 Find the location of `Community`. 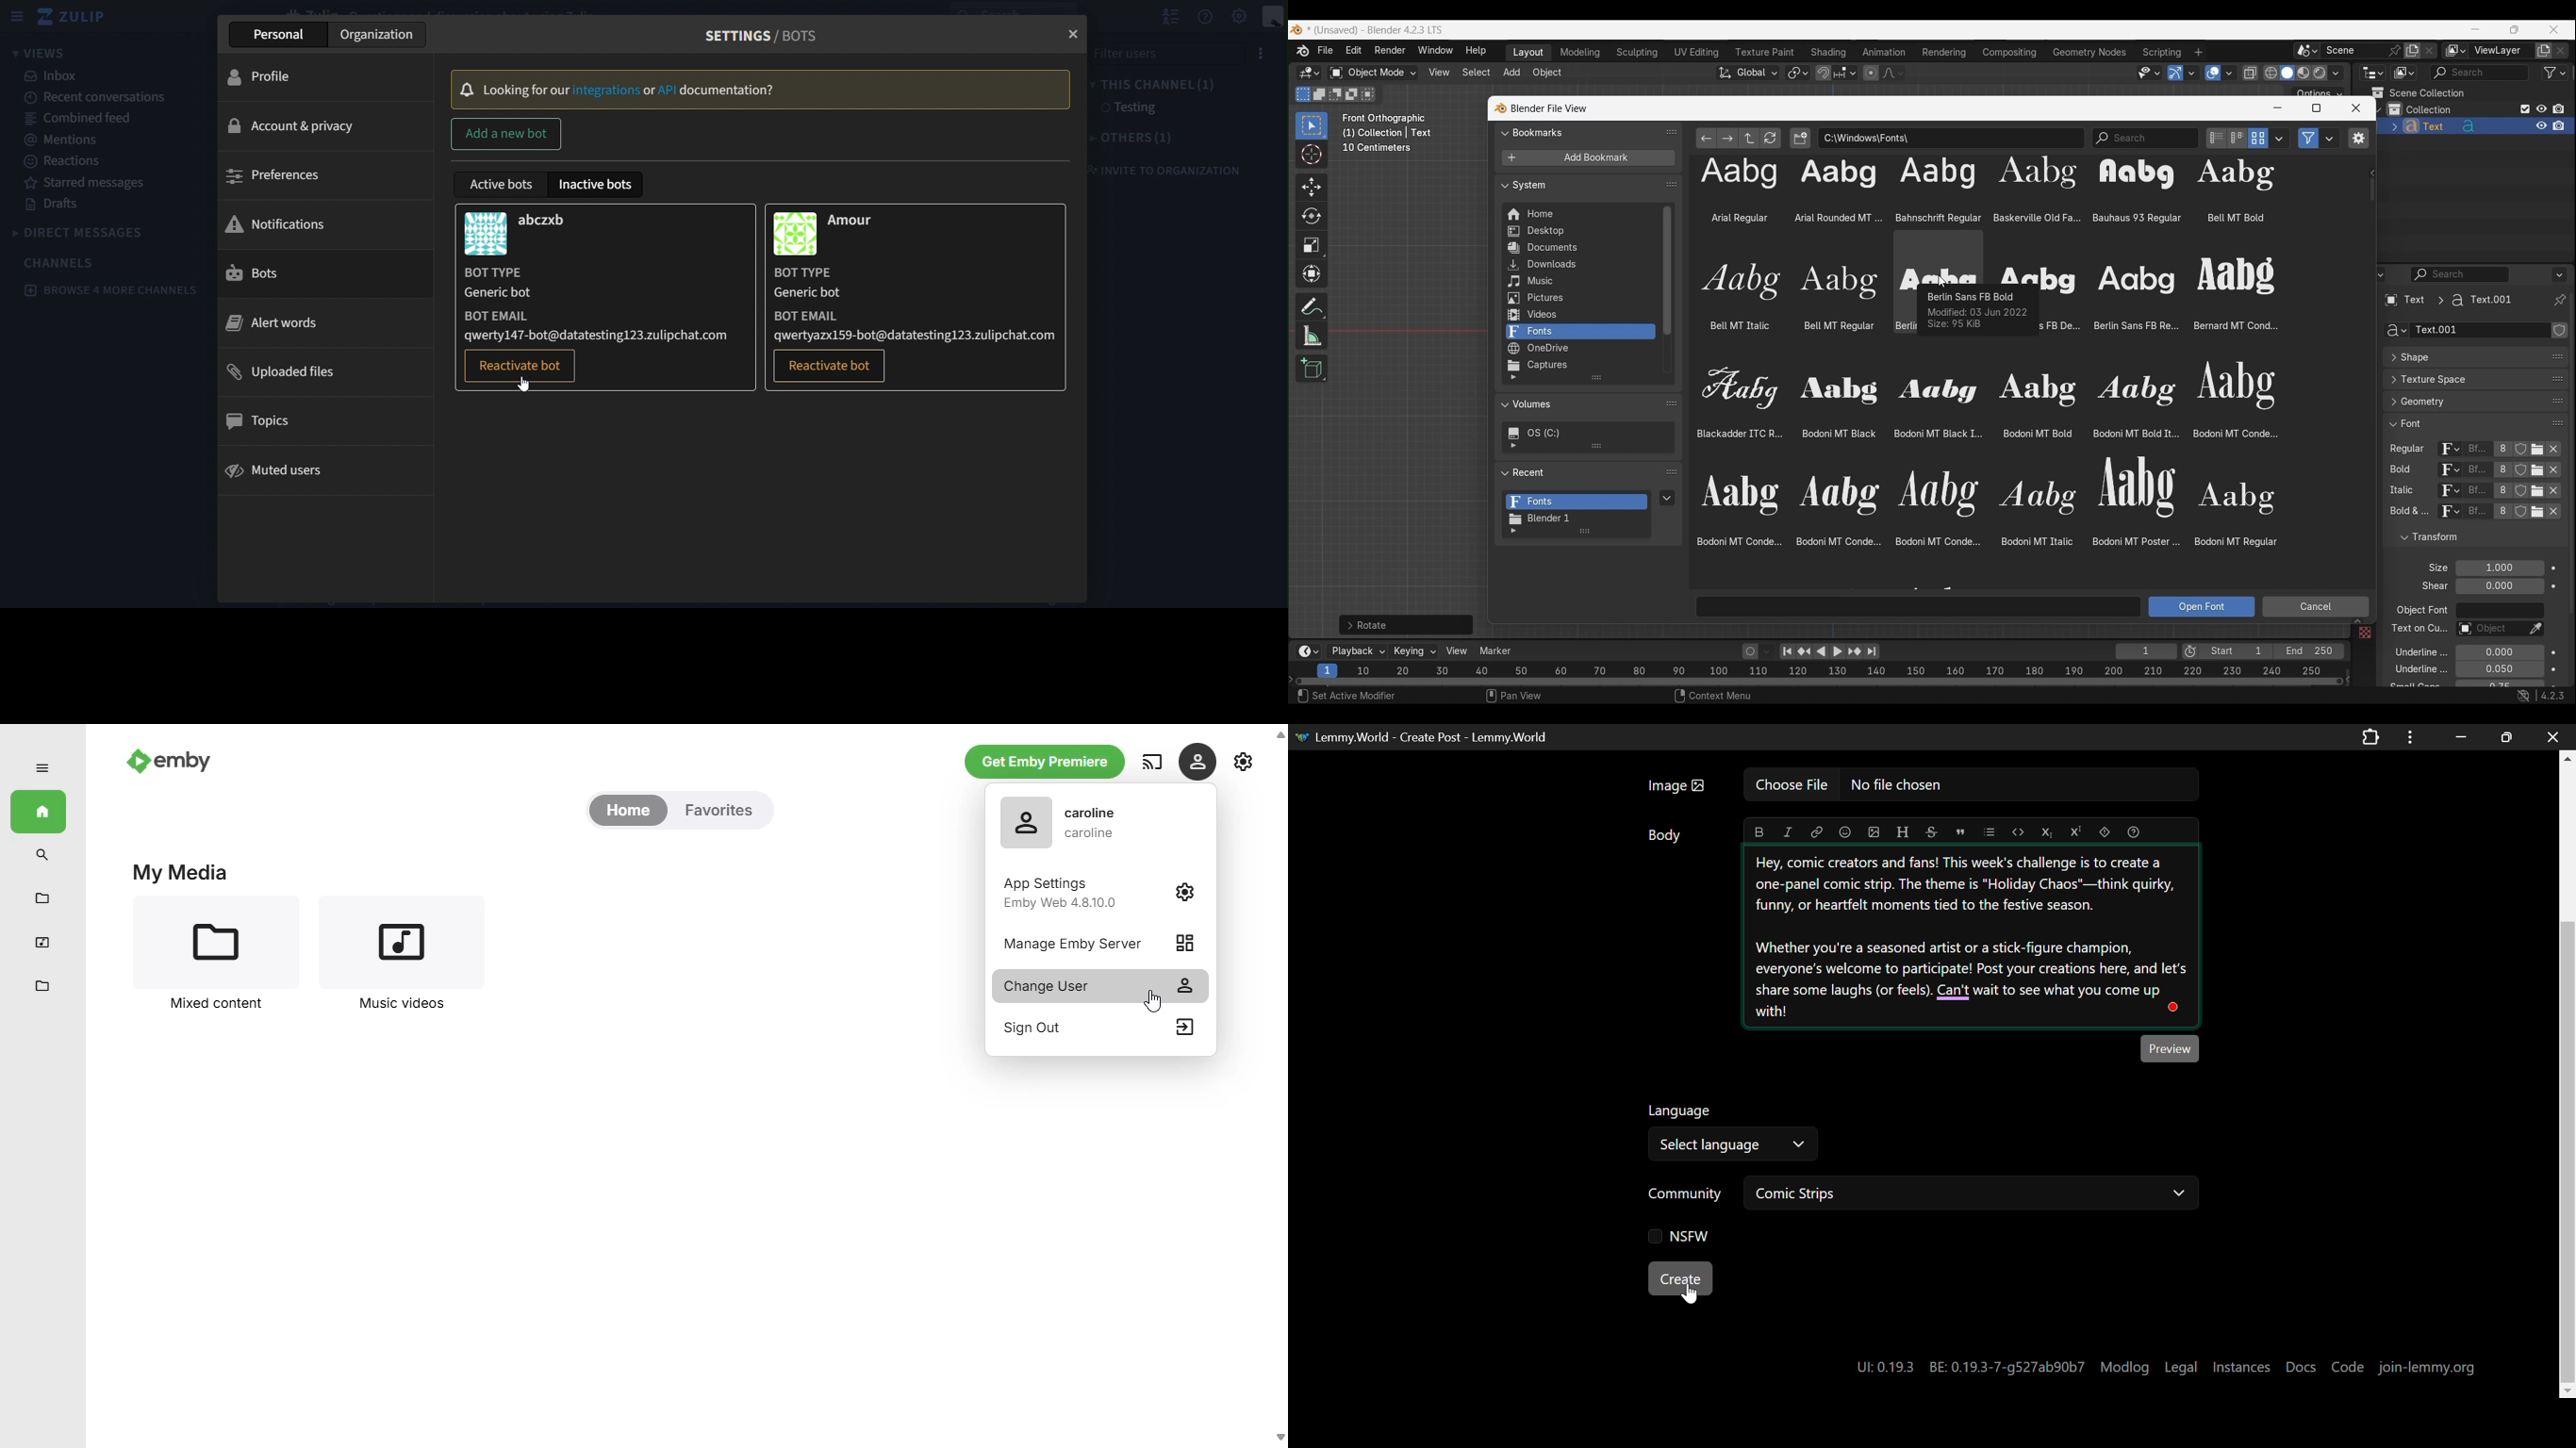

Community is located at coordinates (1686, 1192).